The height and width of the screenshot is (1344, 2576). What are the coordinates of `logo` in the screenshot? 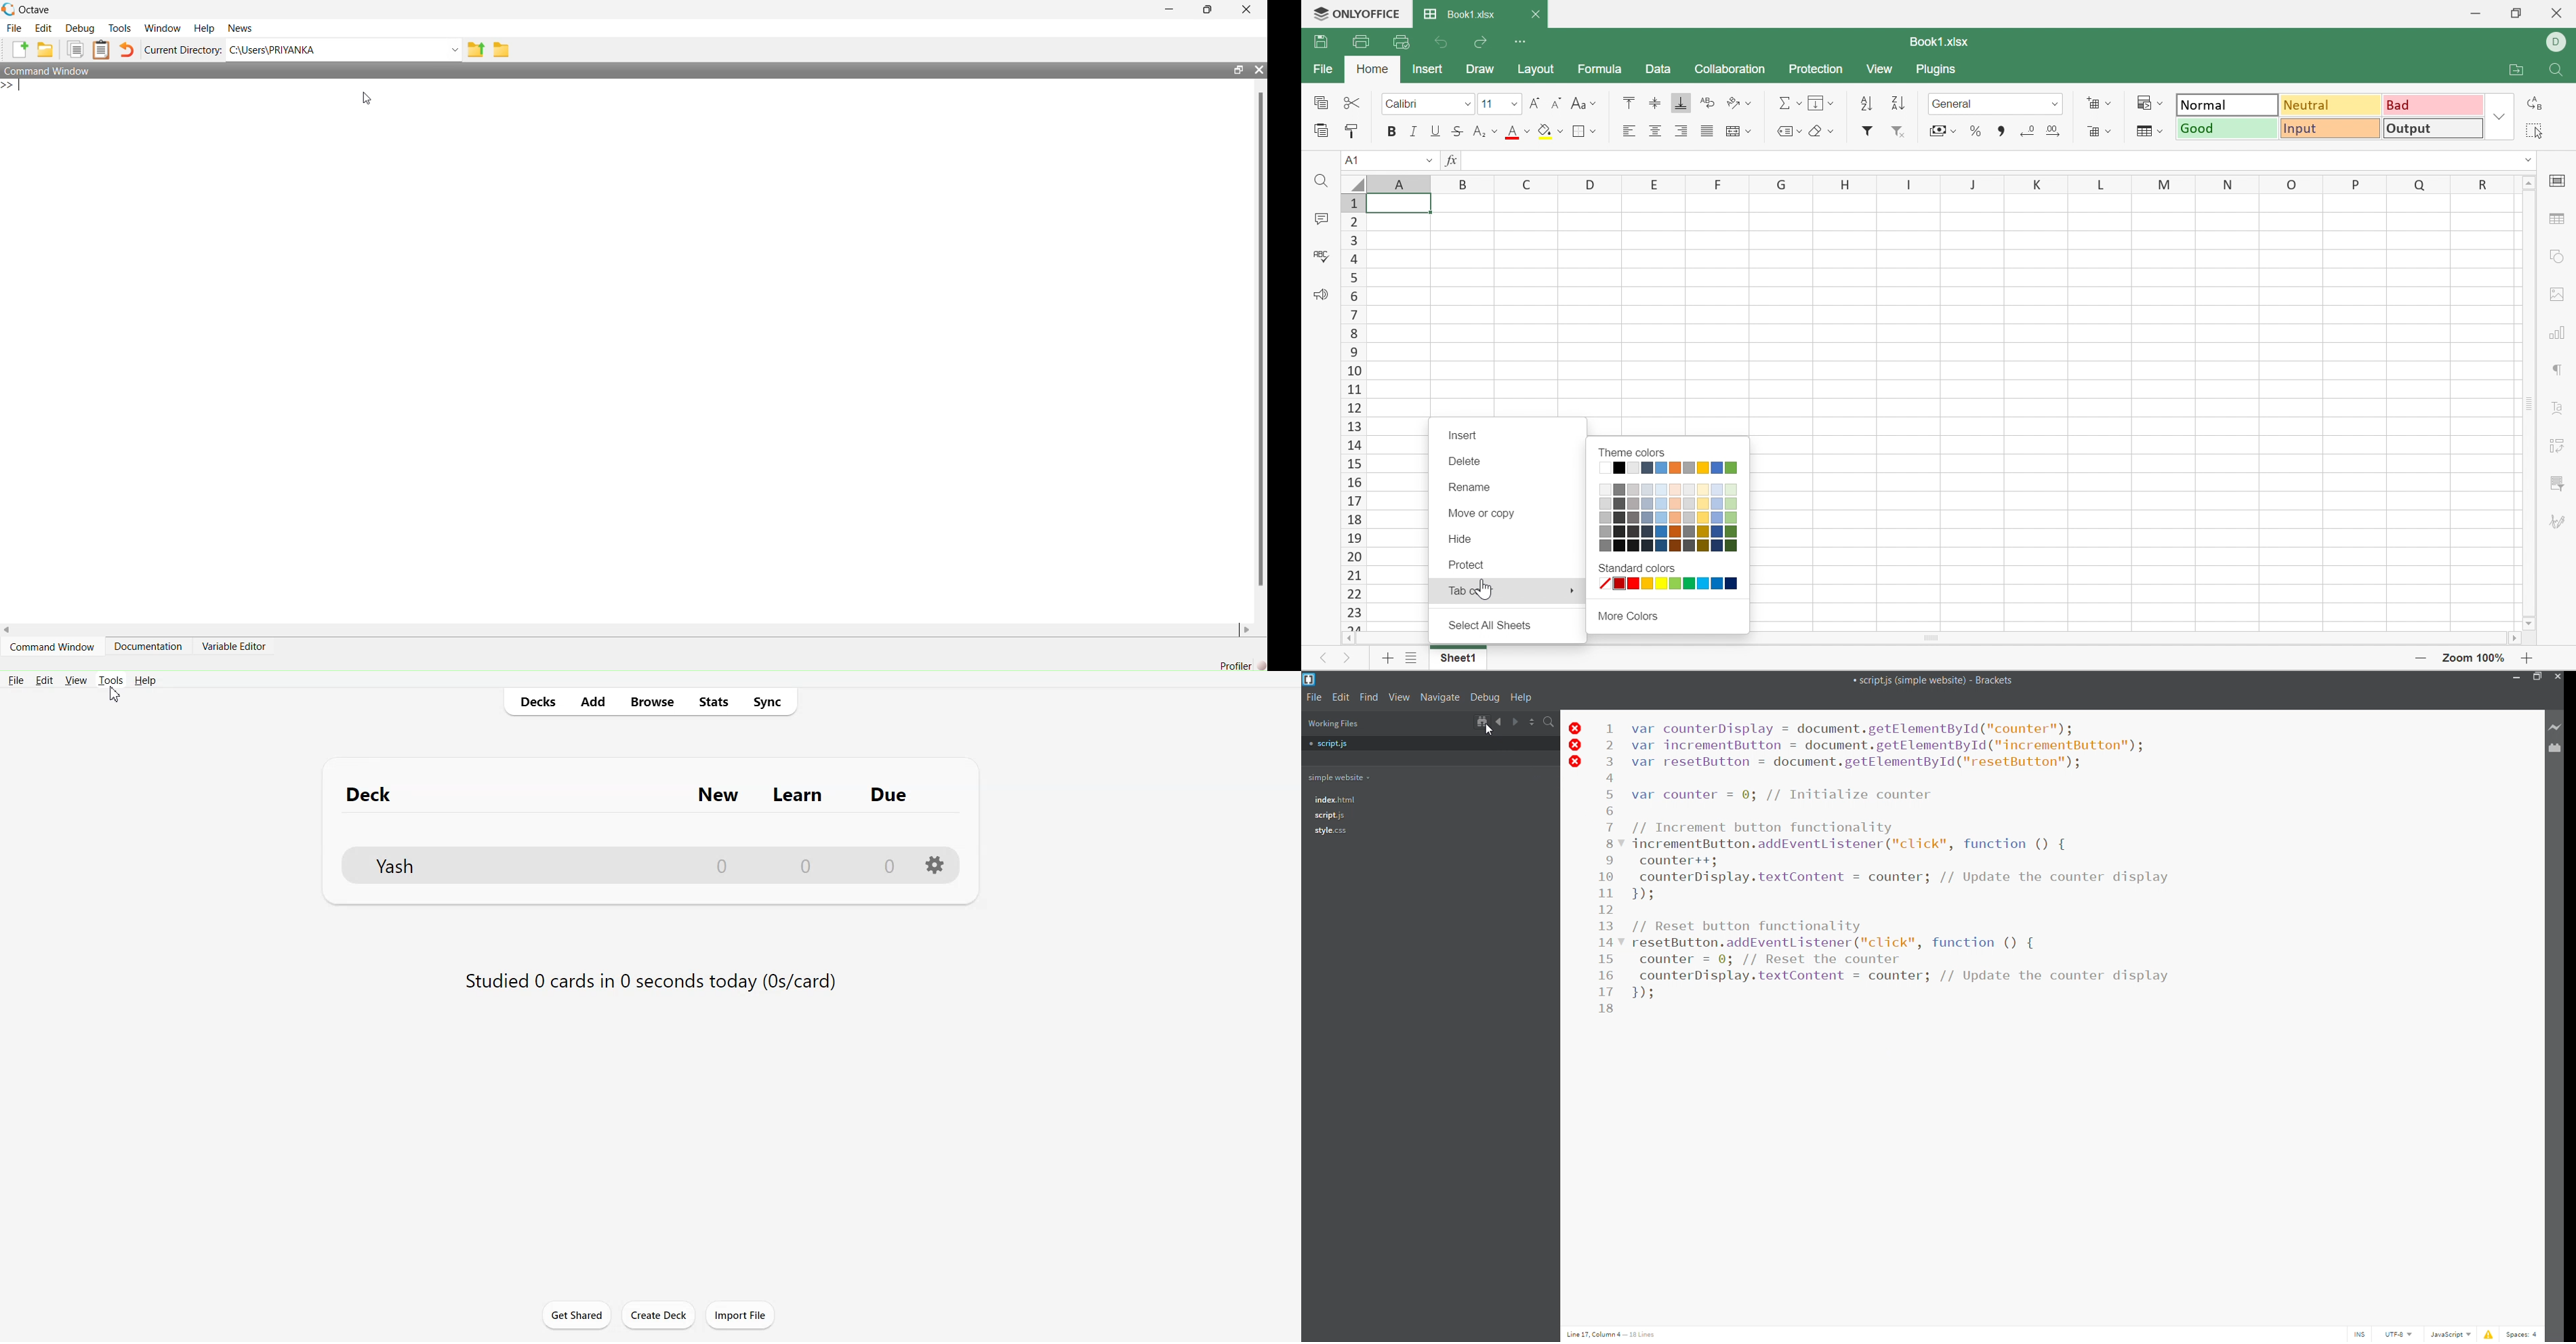 It's located at (1312, 679).